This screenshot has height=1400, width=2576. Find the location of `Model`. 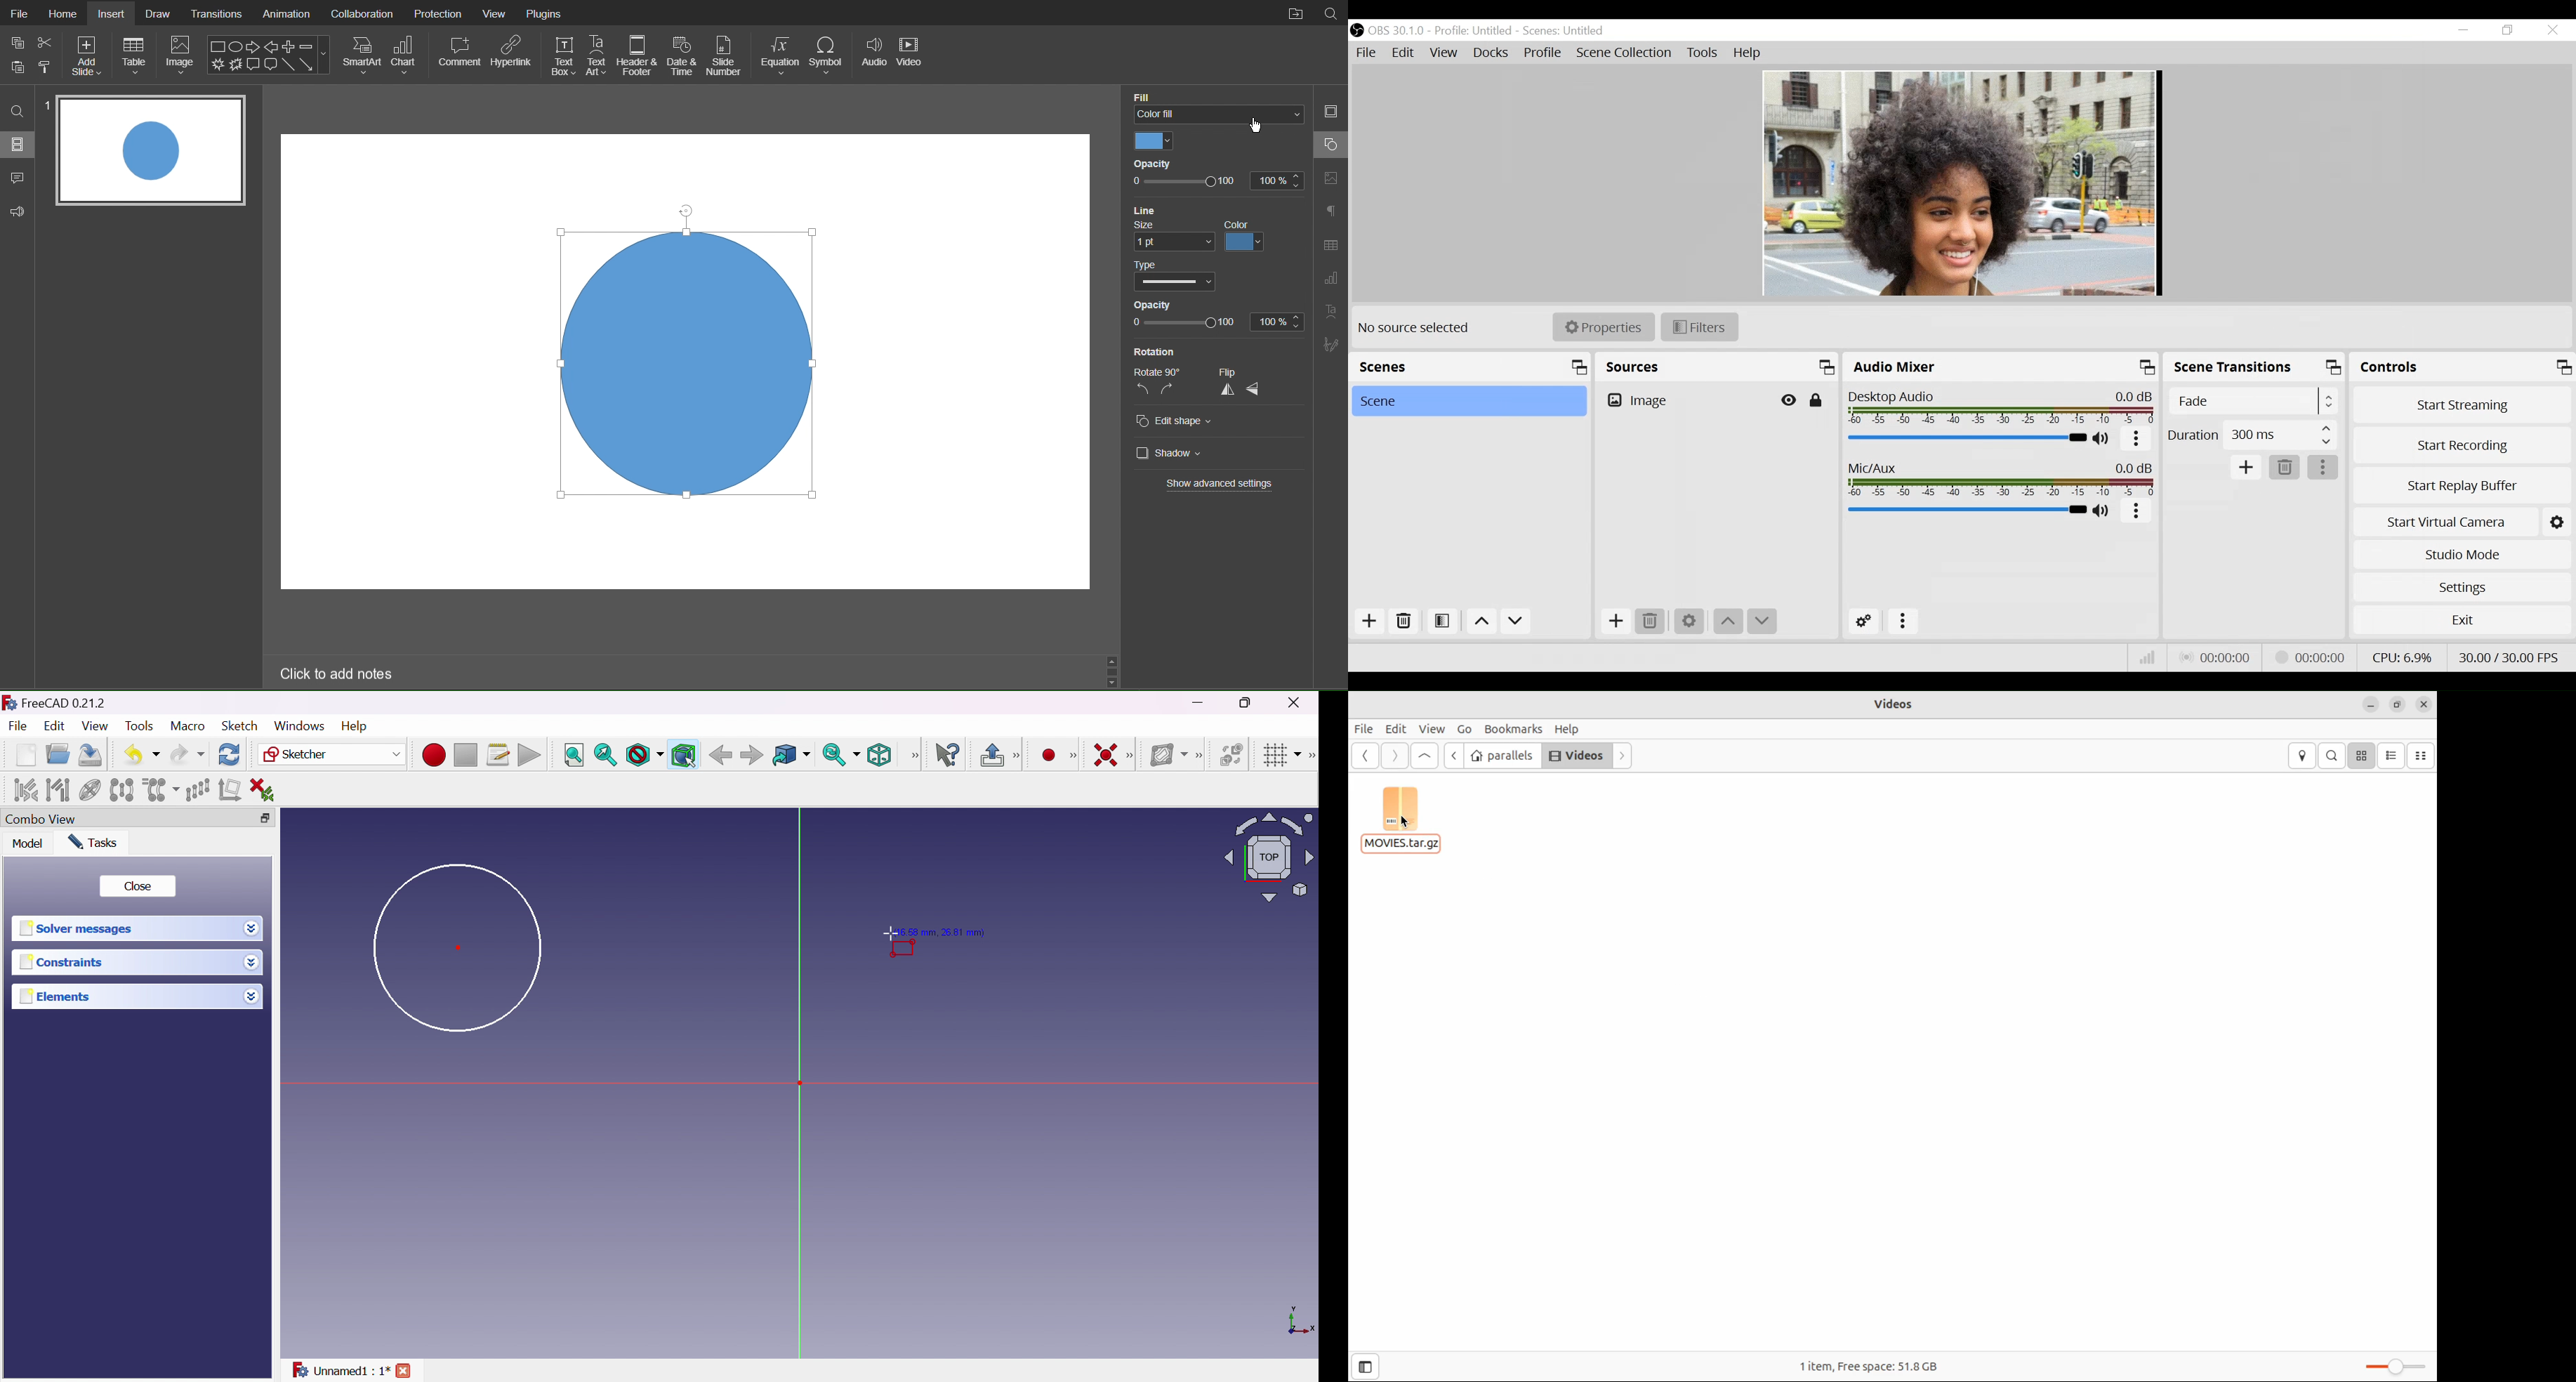

Model is located at coordinates (27, 843).